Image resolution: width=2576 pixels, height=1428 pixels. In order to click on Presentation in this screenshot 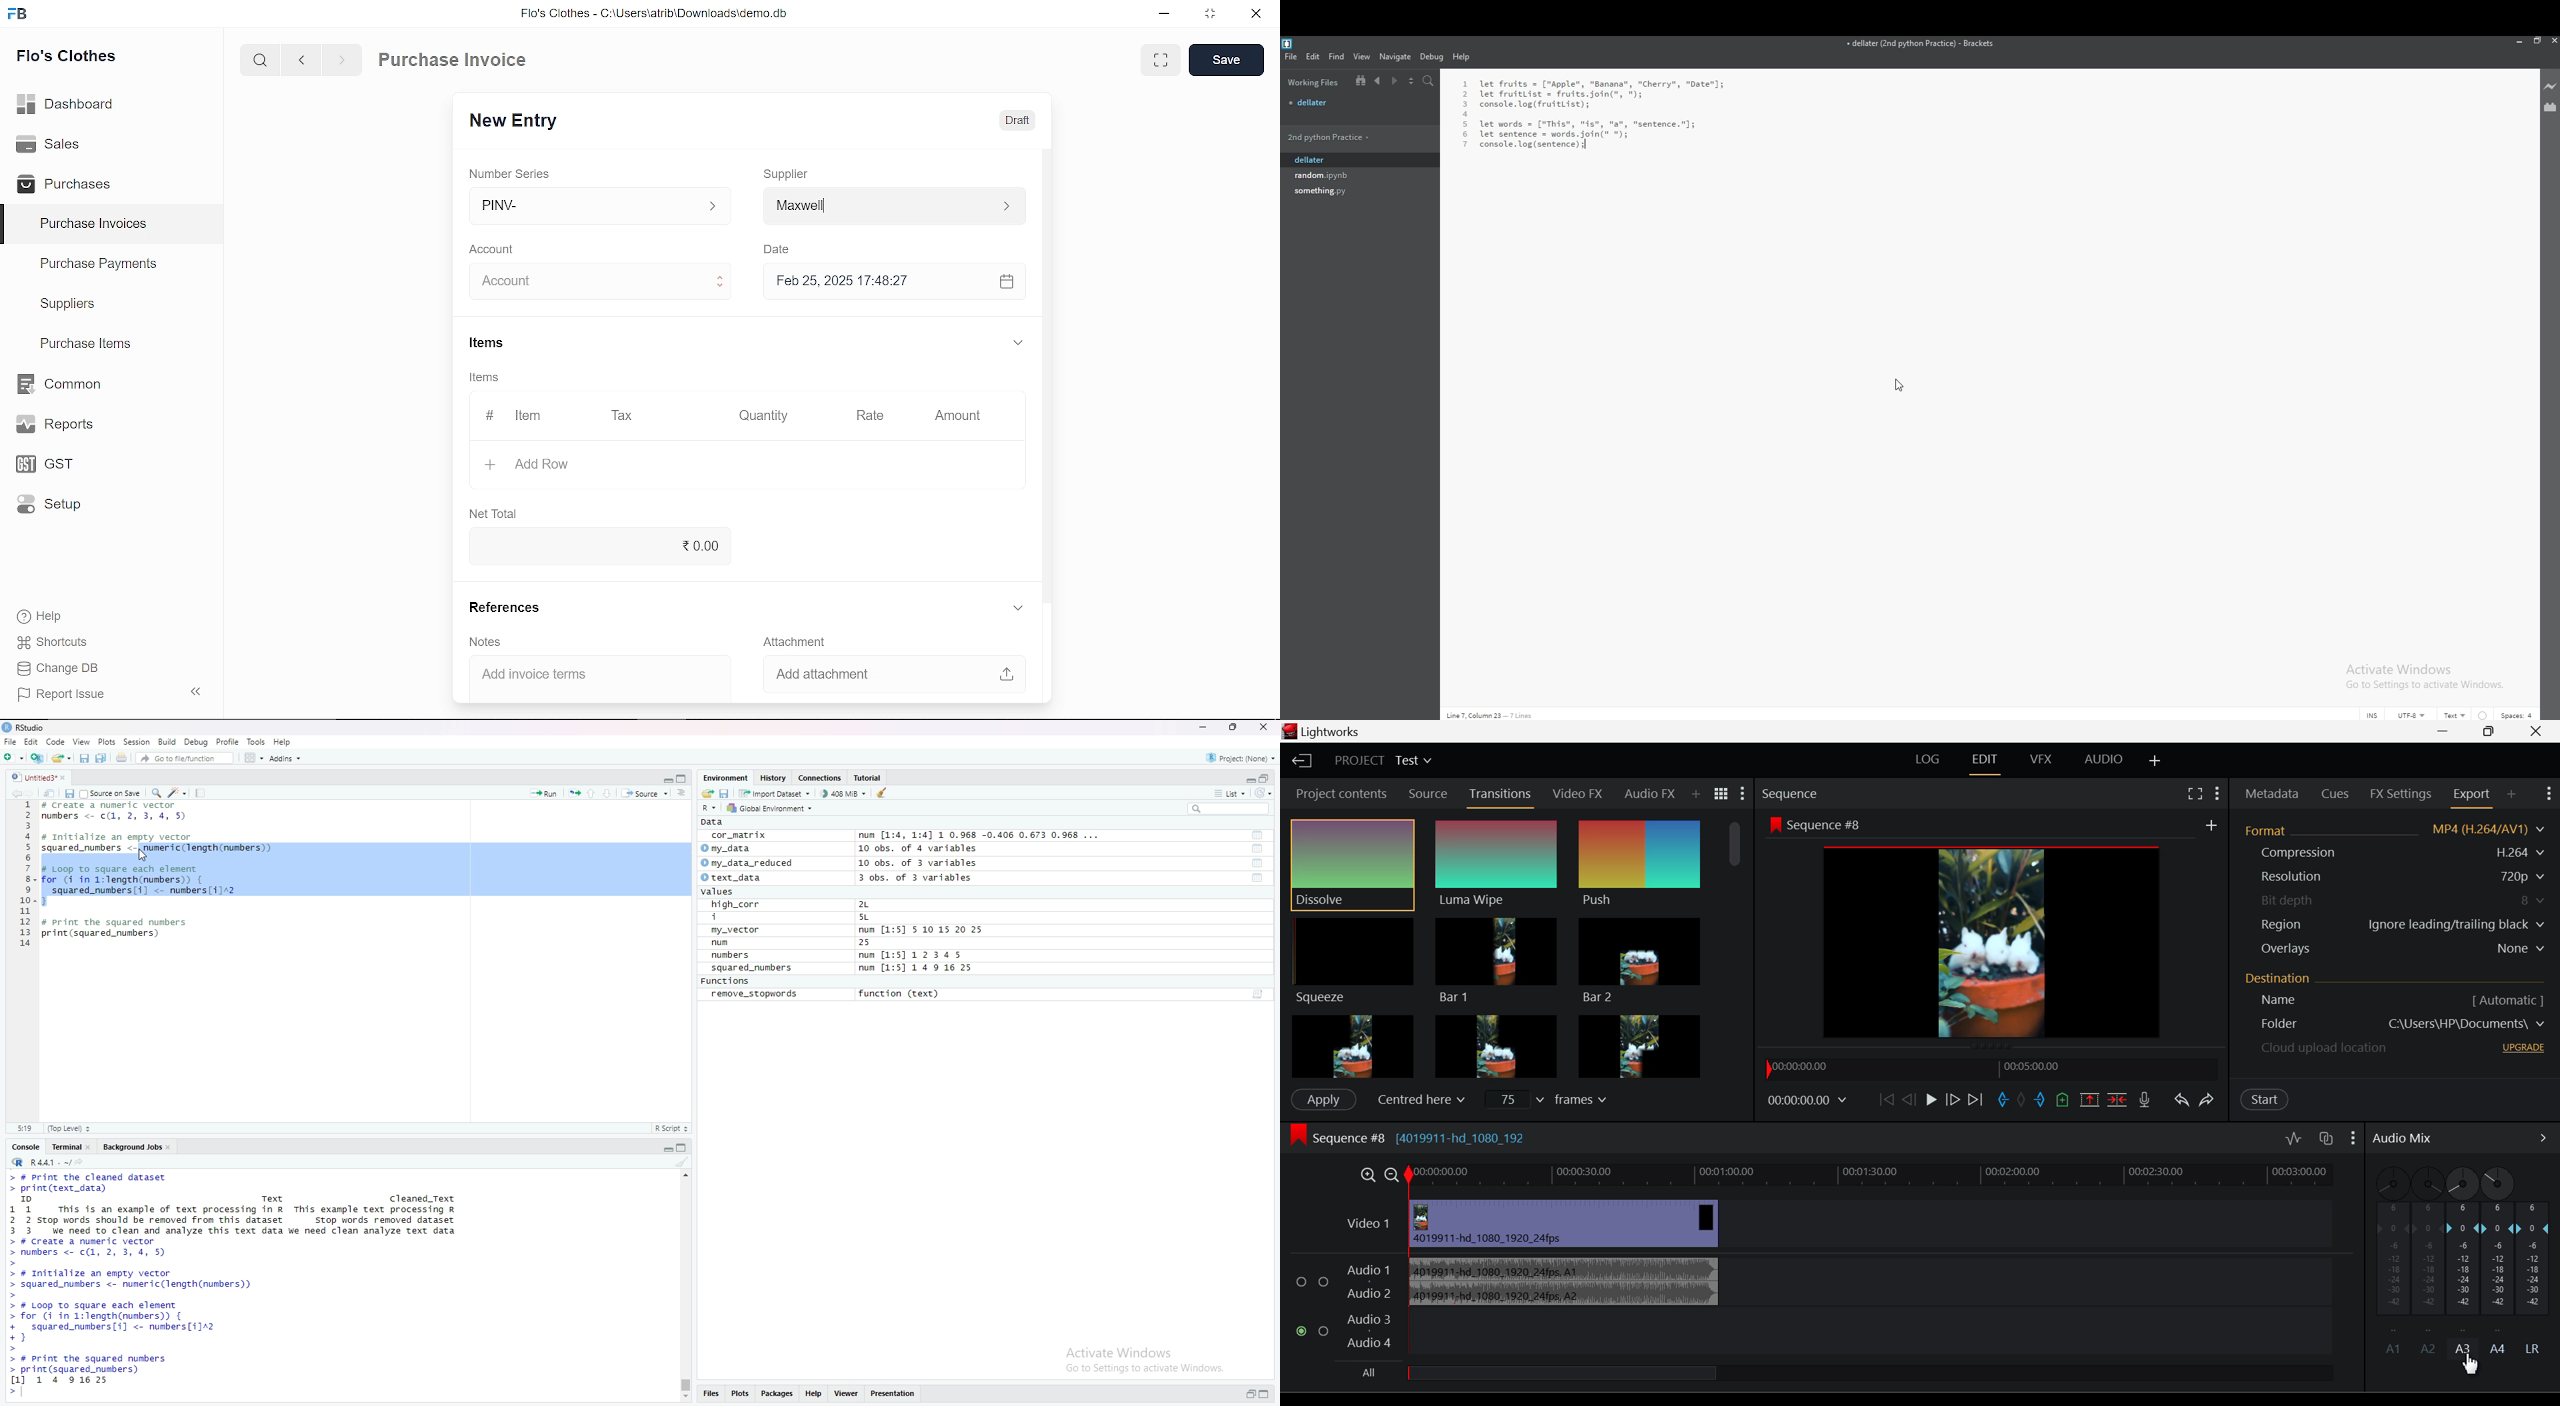, I will do `click(893, 1395)`.